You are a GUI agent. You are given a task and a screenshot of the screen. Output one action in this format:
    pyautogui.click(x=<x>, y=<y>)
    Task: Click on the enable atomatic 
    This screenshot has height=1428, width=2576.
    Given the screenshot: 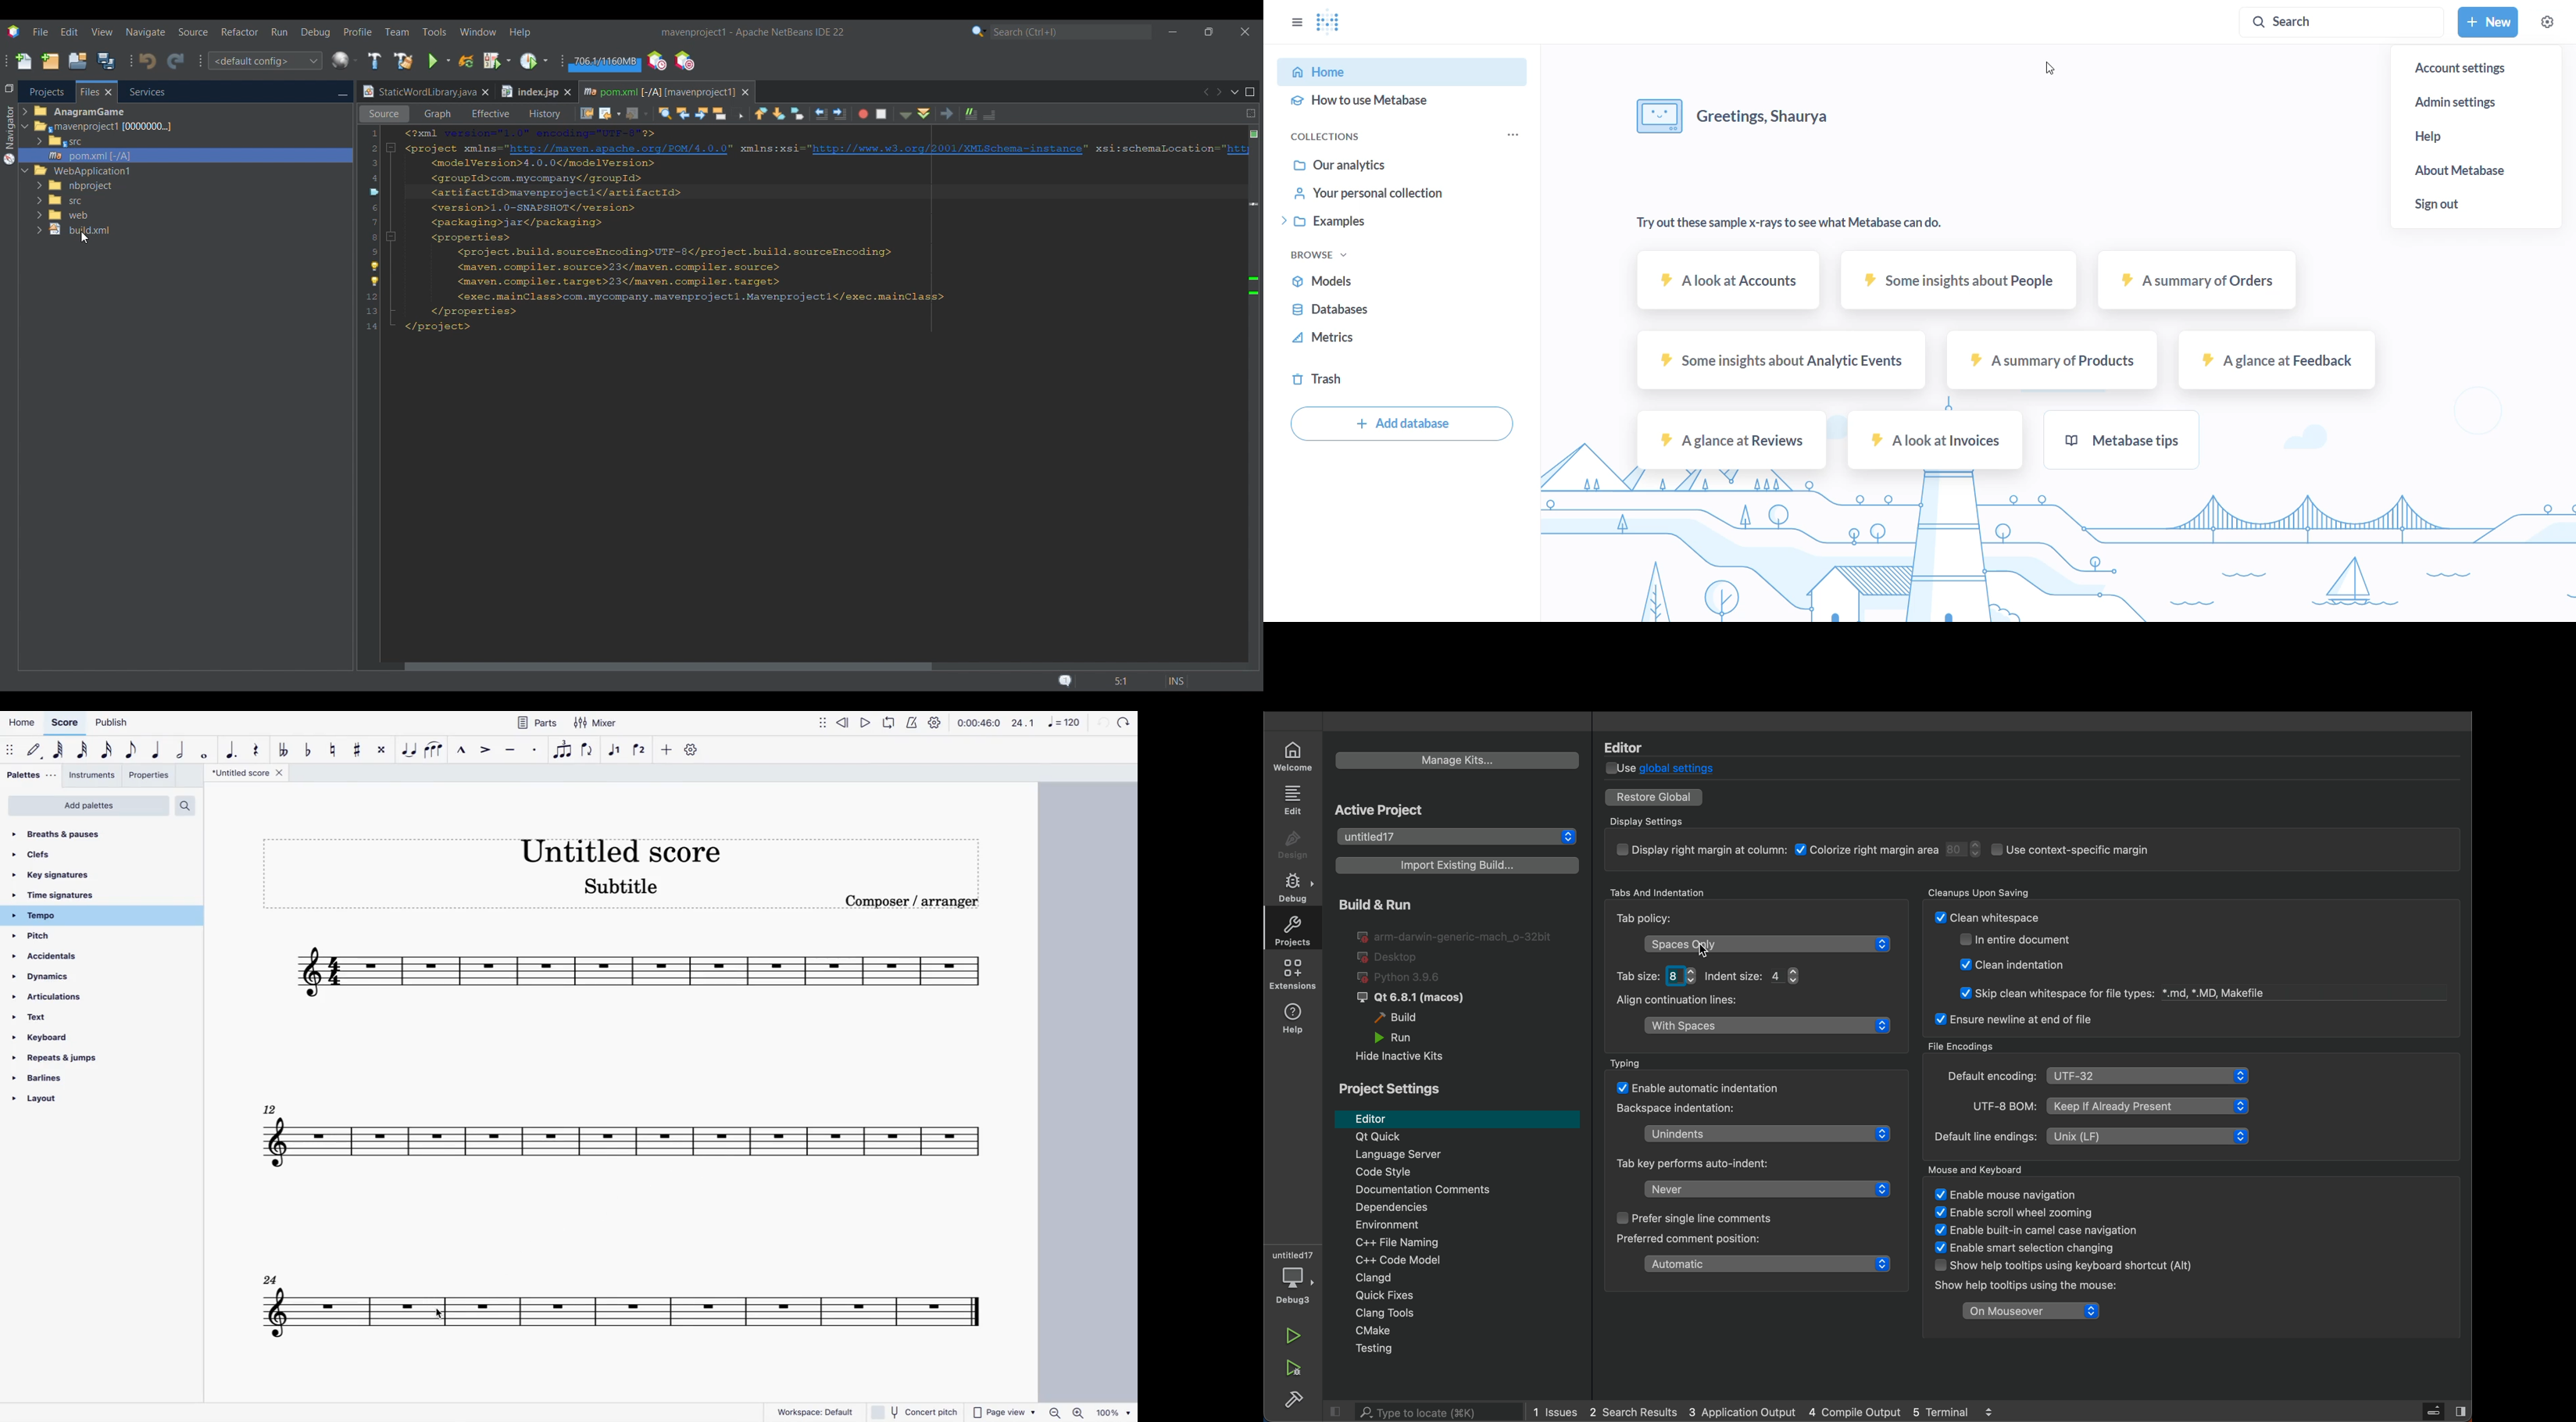 What is the action you would take?
    pyautogui.click(x=1751, y=1085)
    